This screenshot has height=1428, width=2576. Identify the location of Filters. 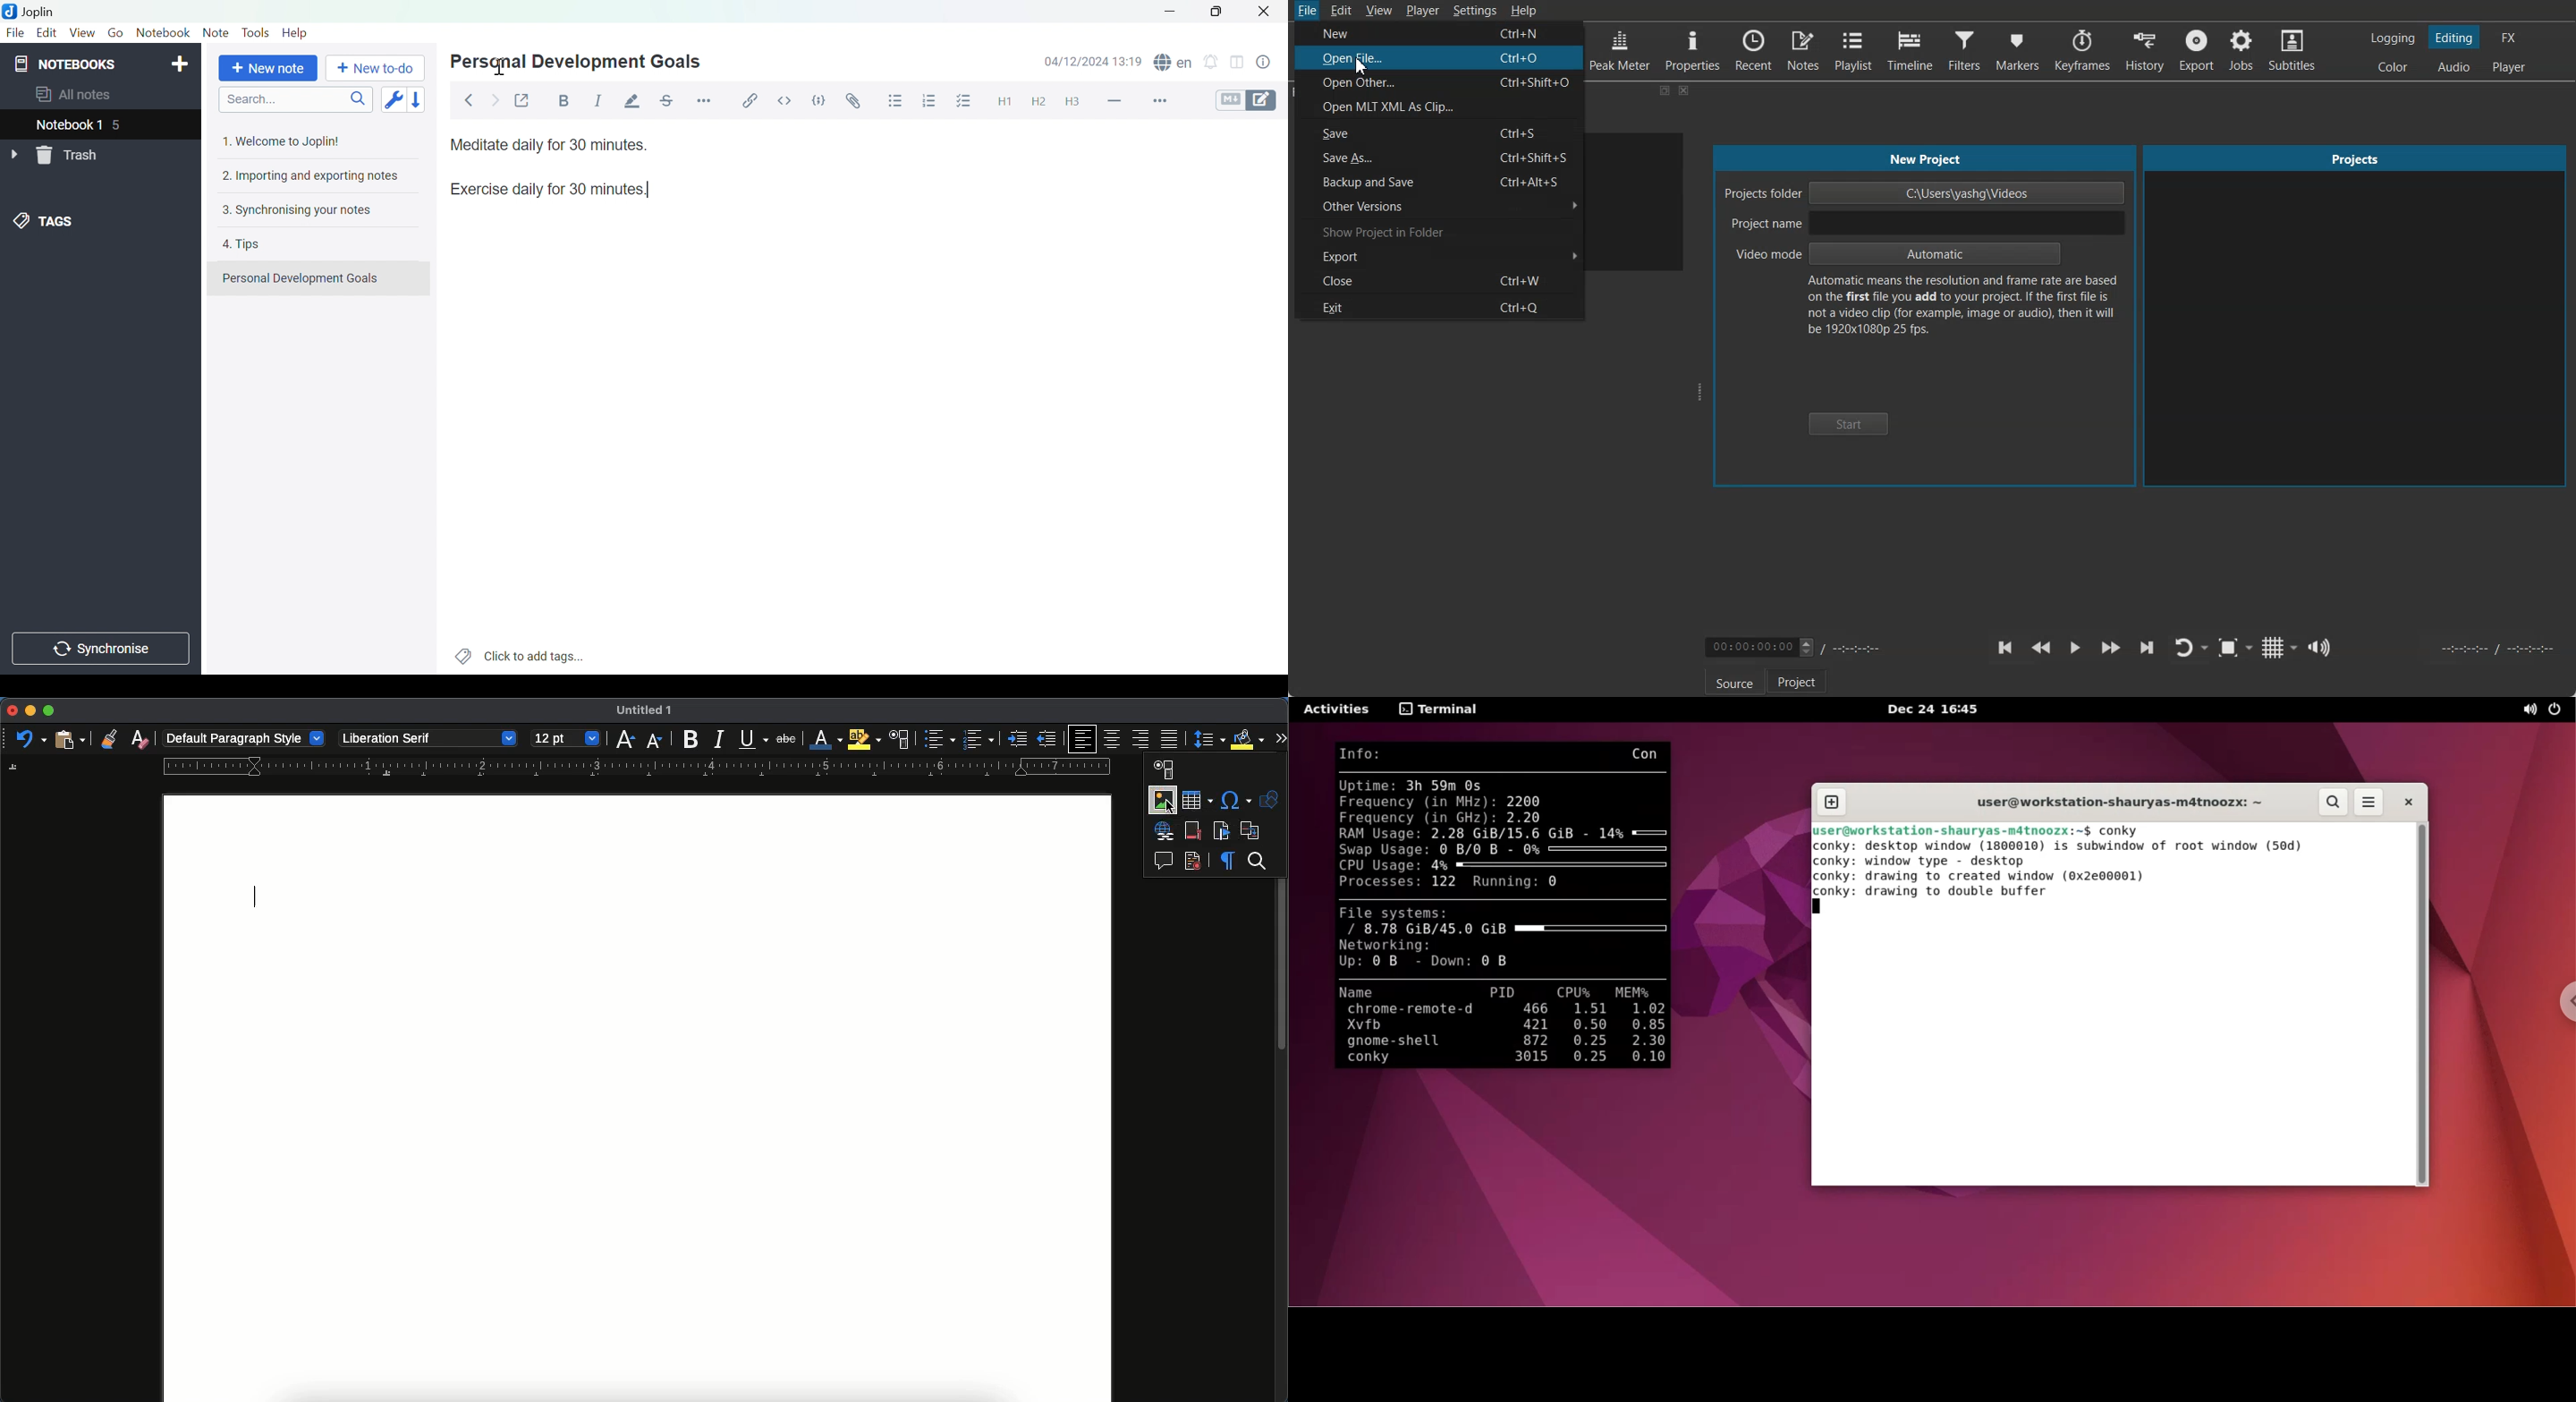
(1967, 49).